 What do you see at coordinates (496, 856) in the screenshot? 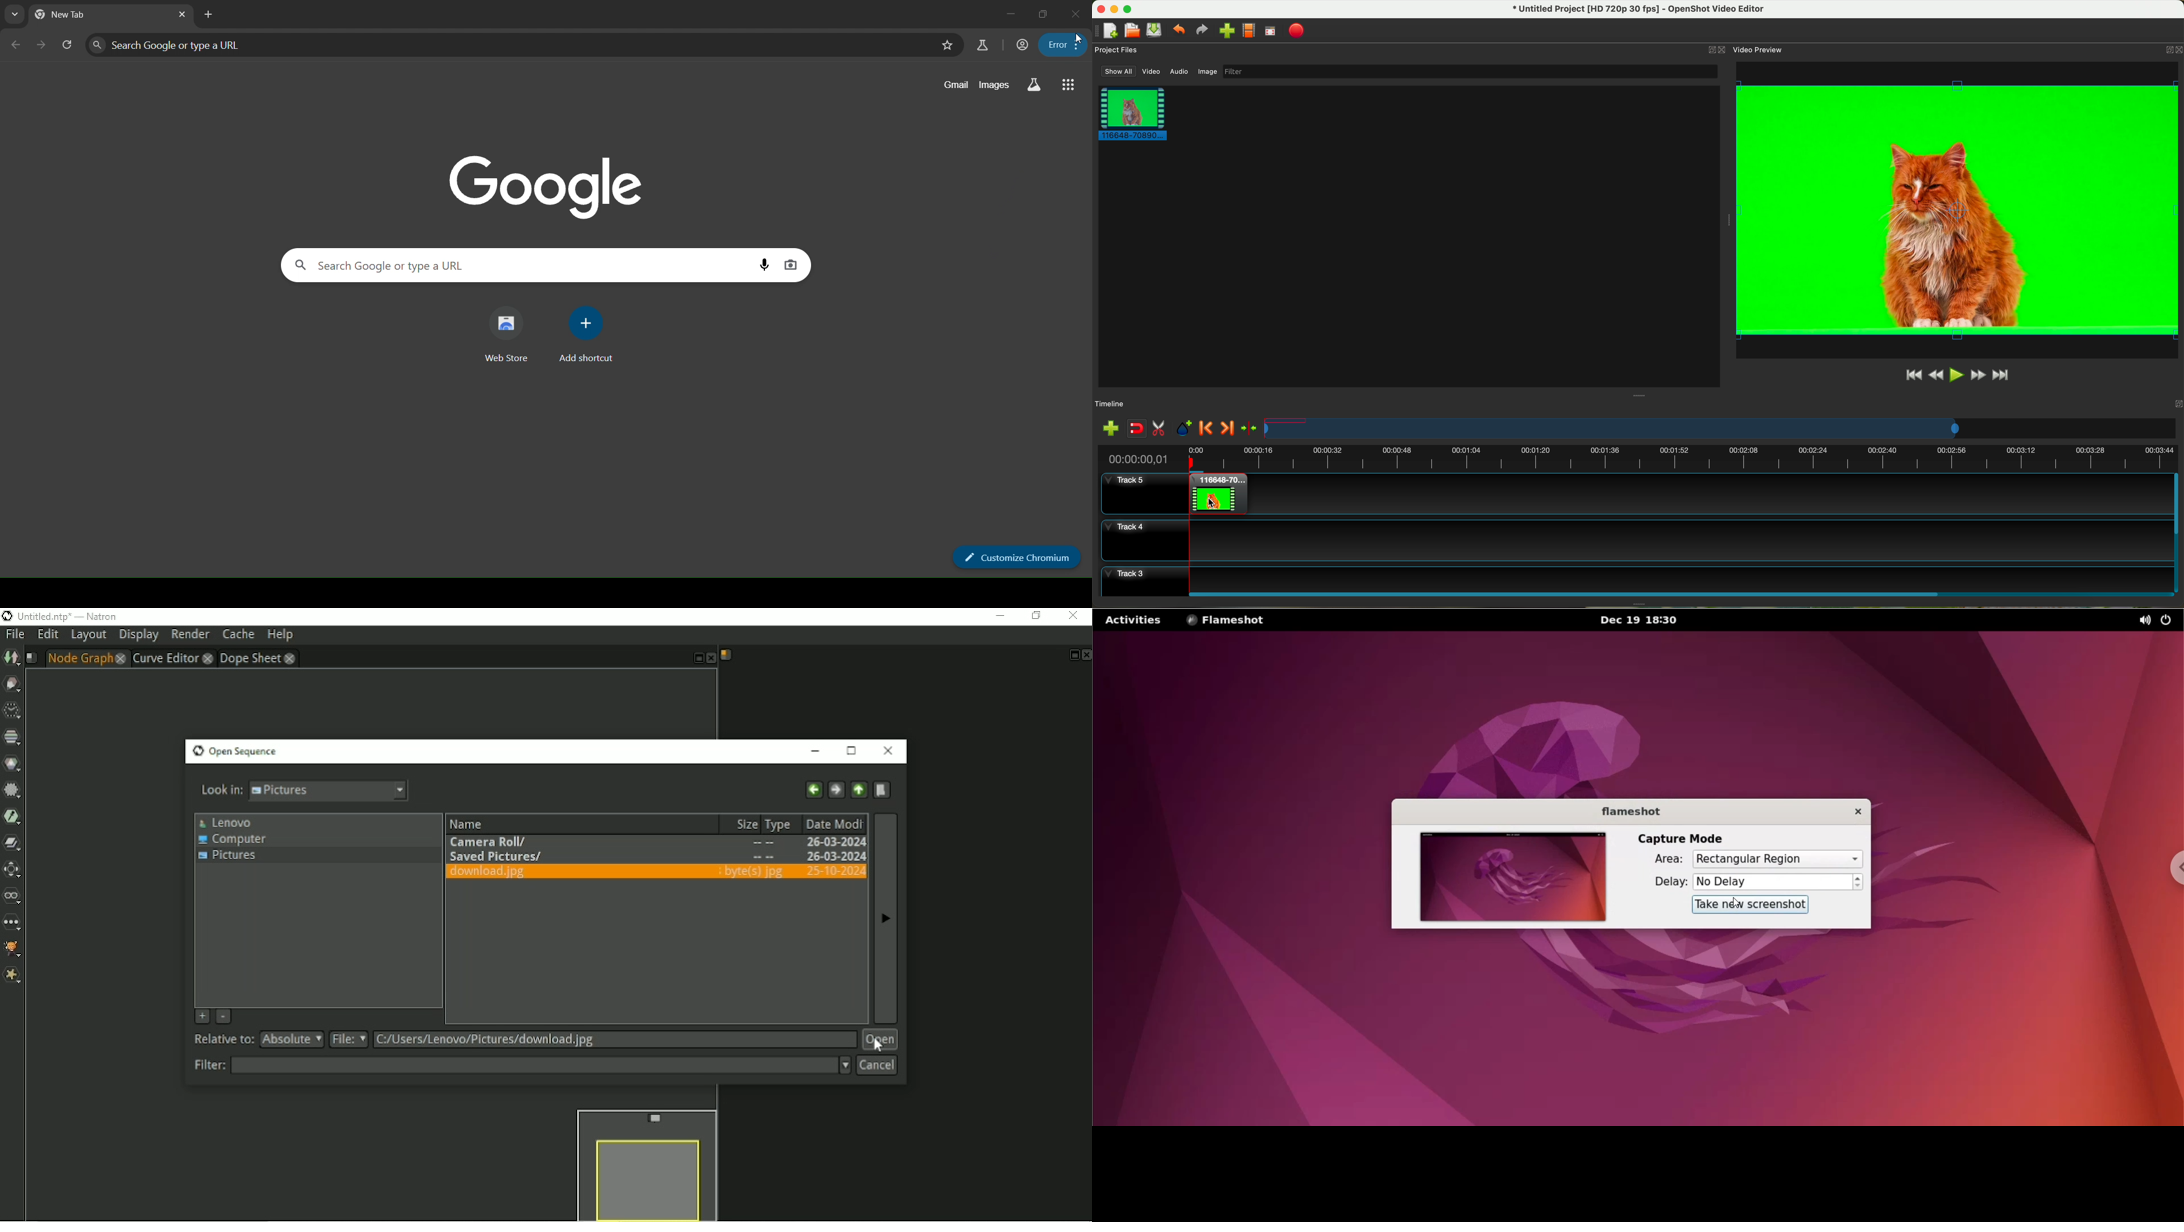
I see `Saved Pictures/` at bounding box center [496, 856].